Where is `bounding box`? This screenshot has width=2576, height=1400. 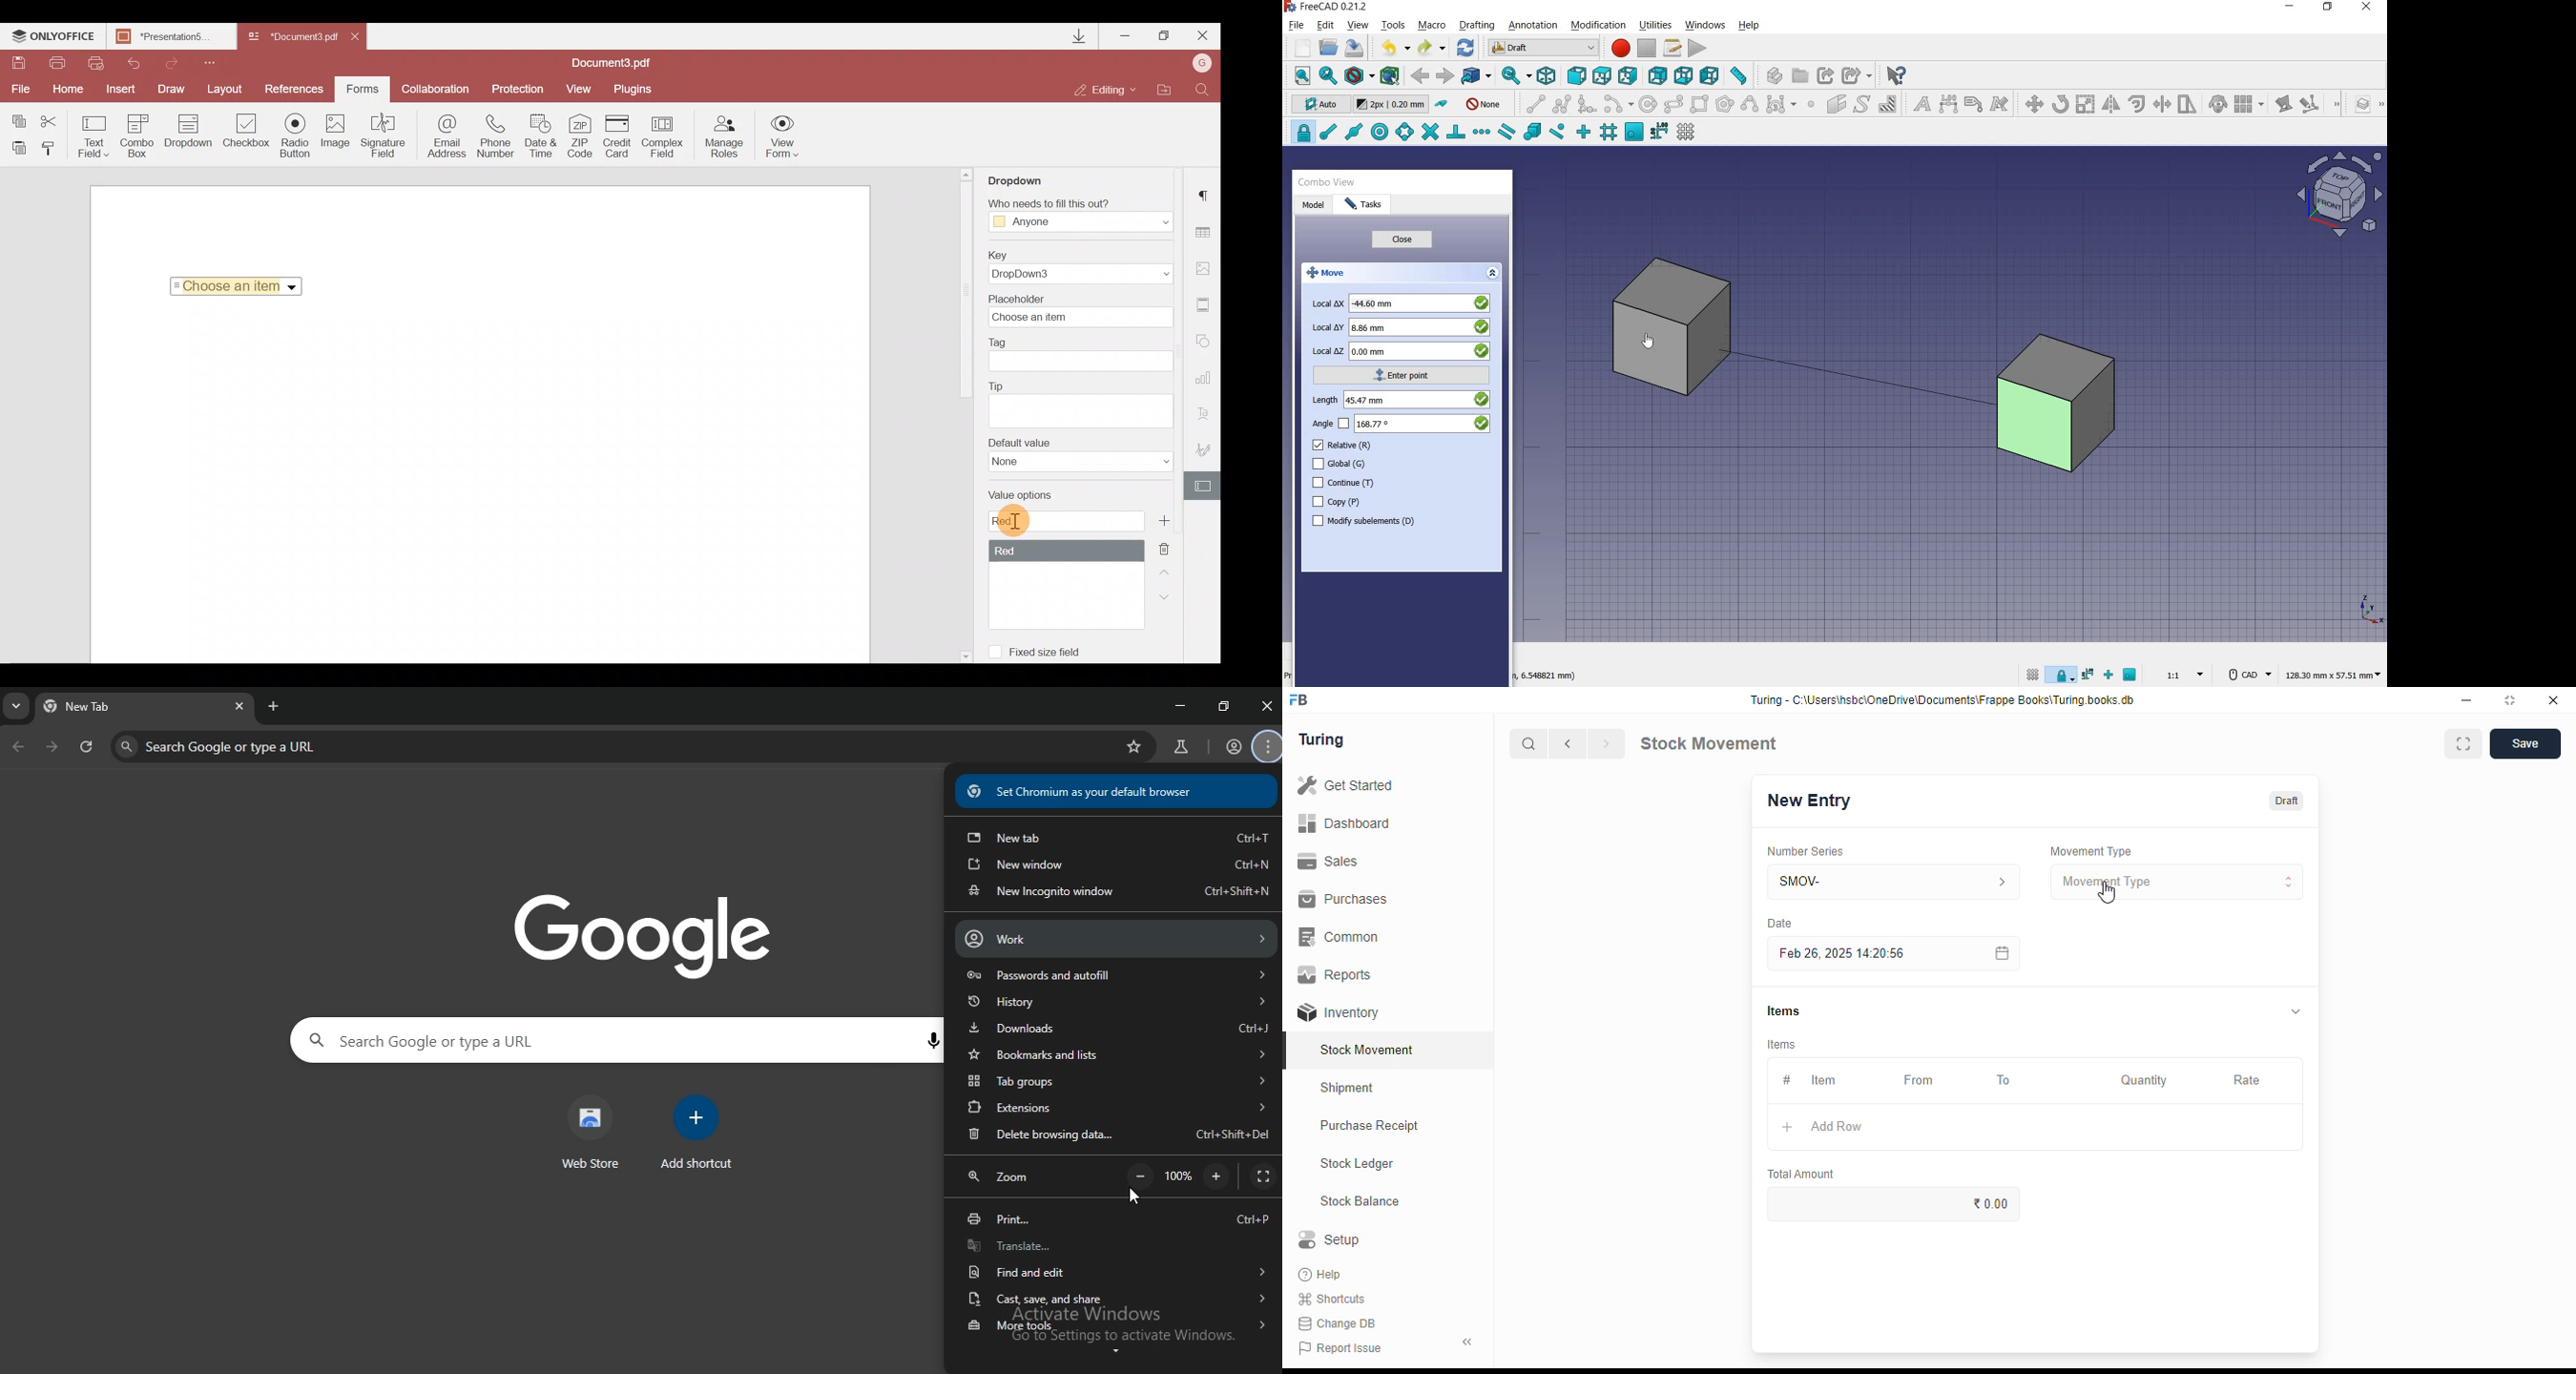 bounding box is located at coordinates (1390, 76).